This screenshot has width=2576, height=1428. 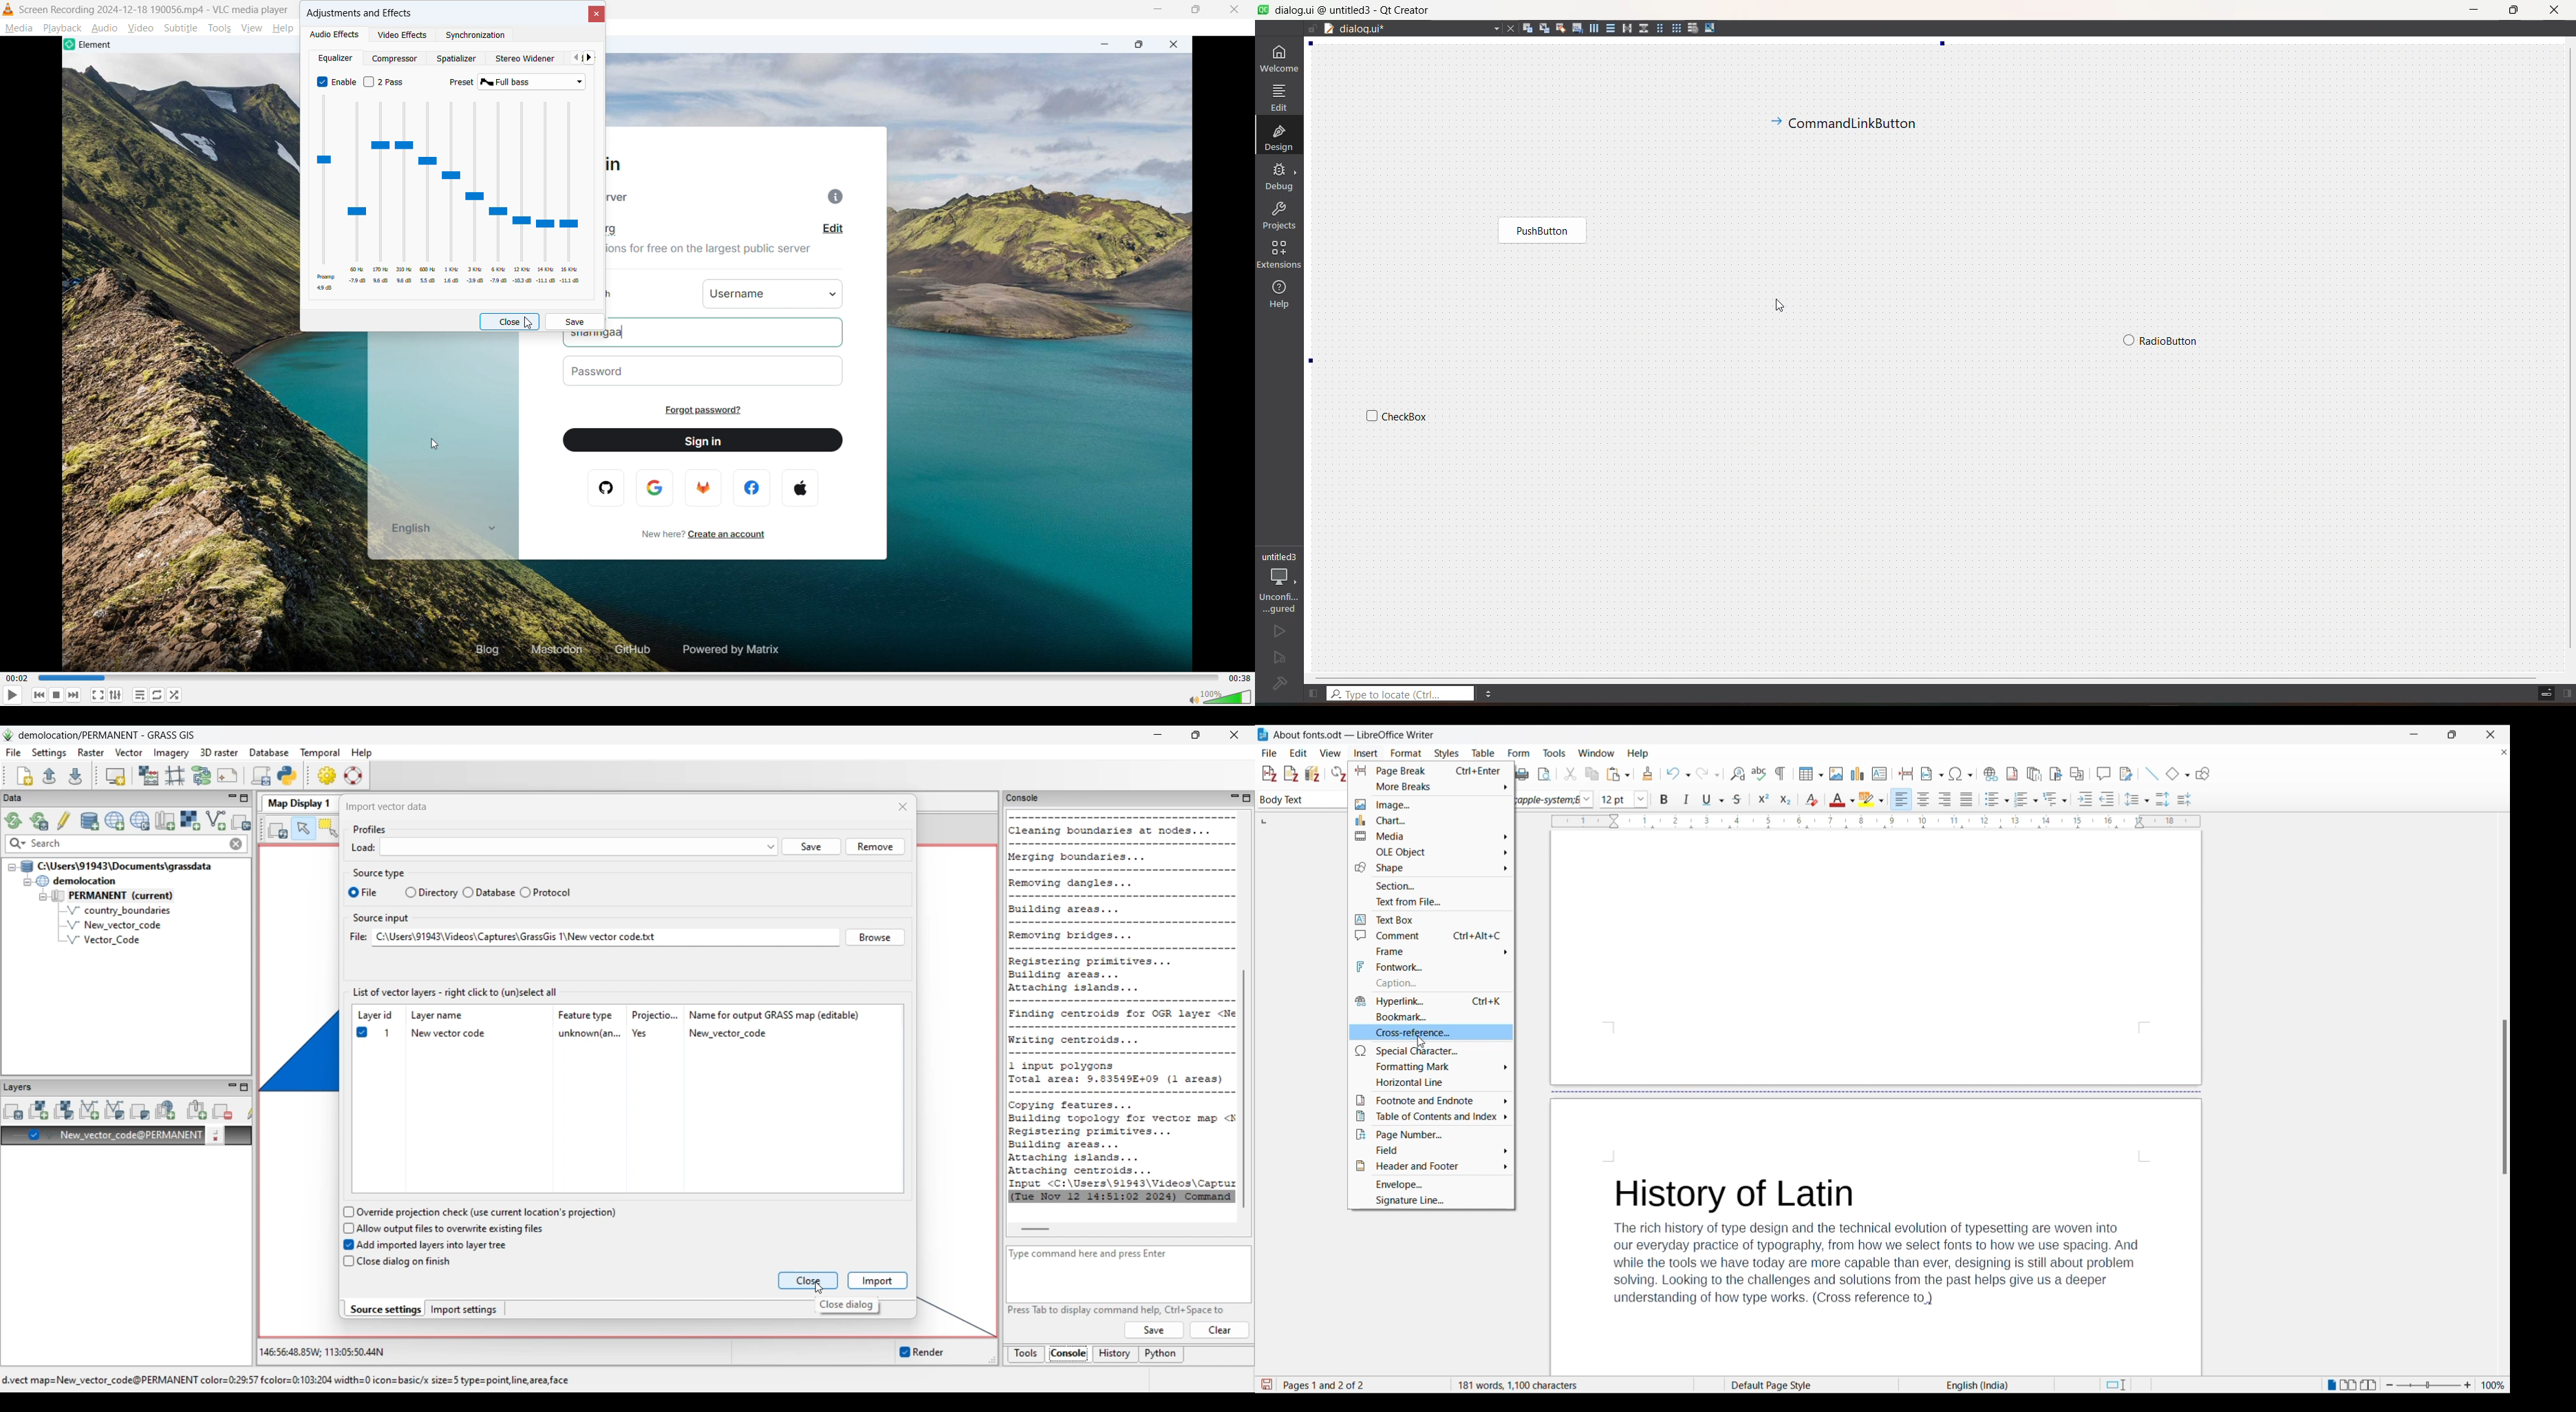 What do you see at coordinates (2034, 775) in the screenshot?
I see `Insert endnote` at bounding box center [2034, 775].